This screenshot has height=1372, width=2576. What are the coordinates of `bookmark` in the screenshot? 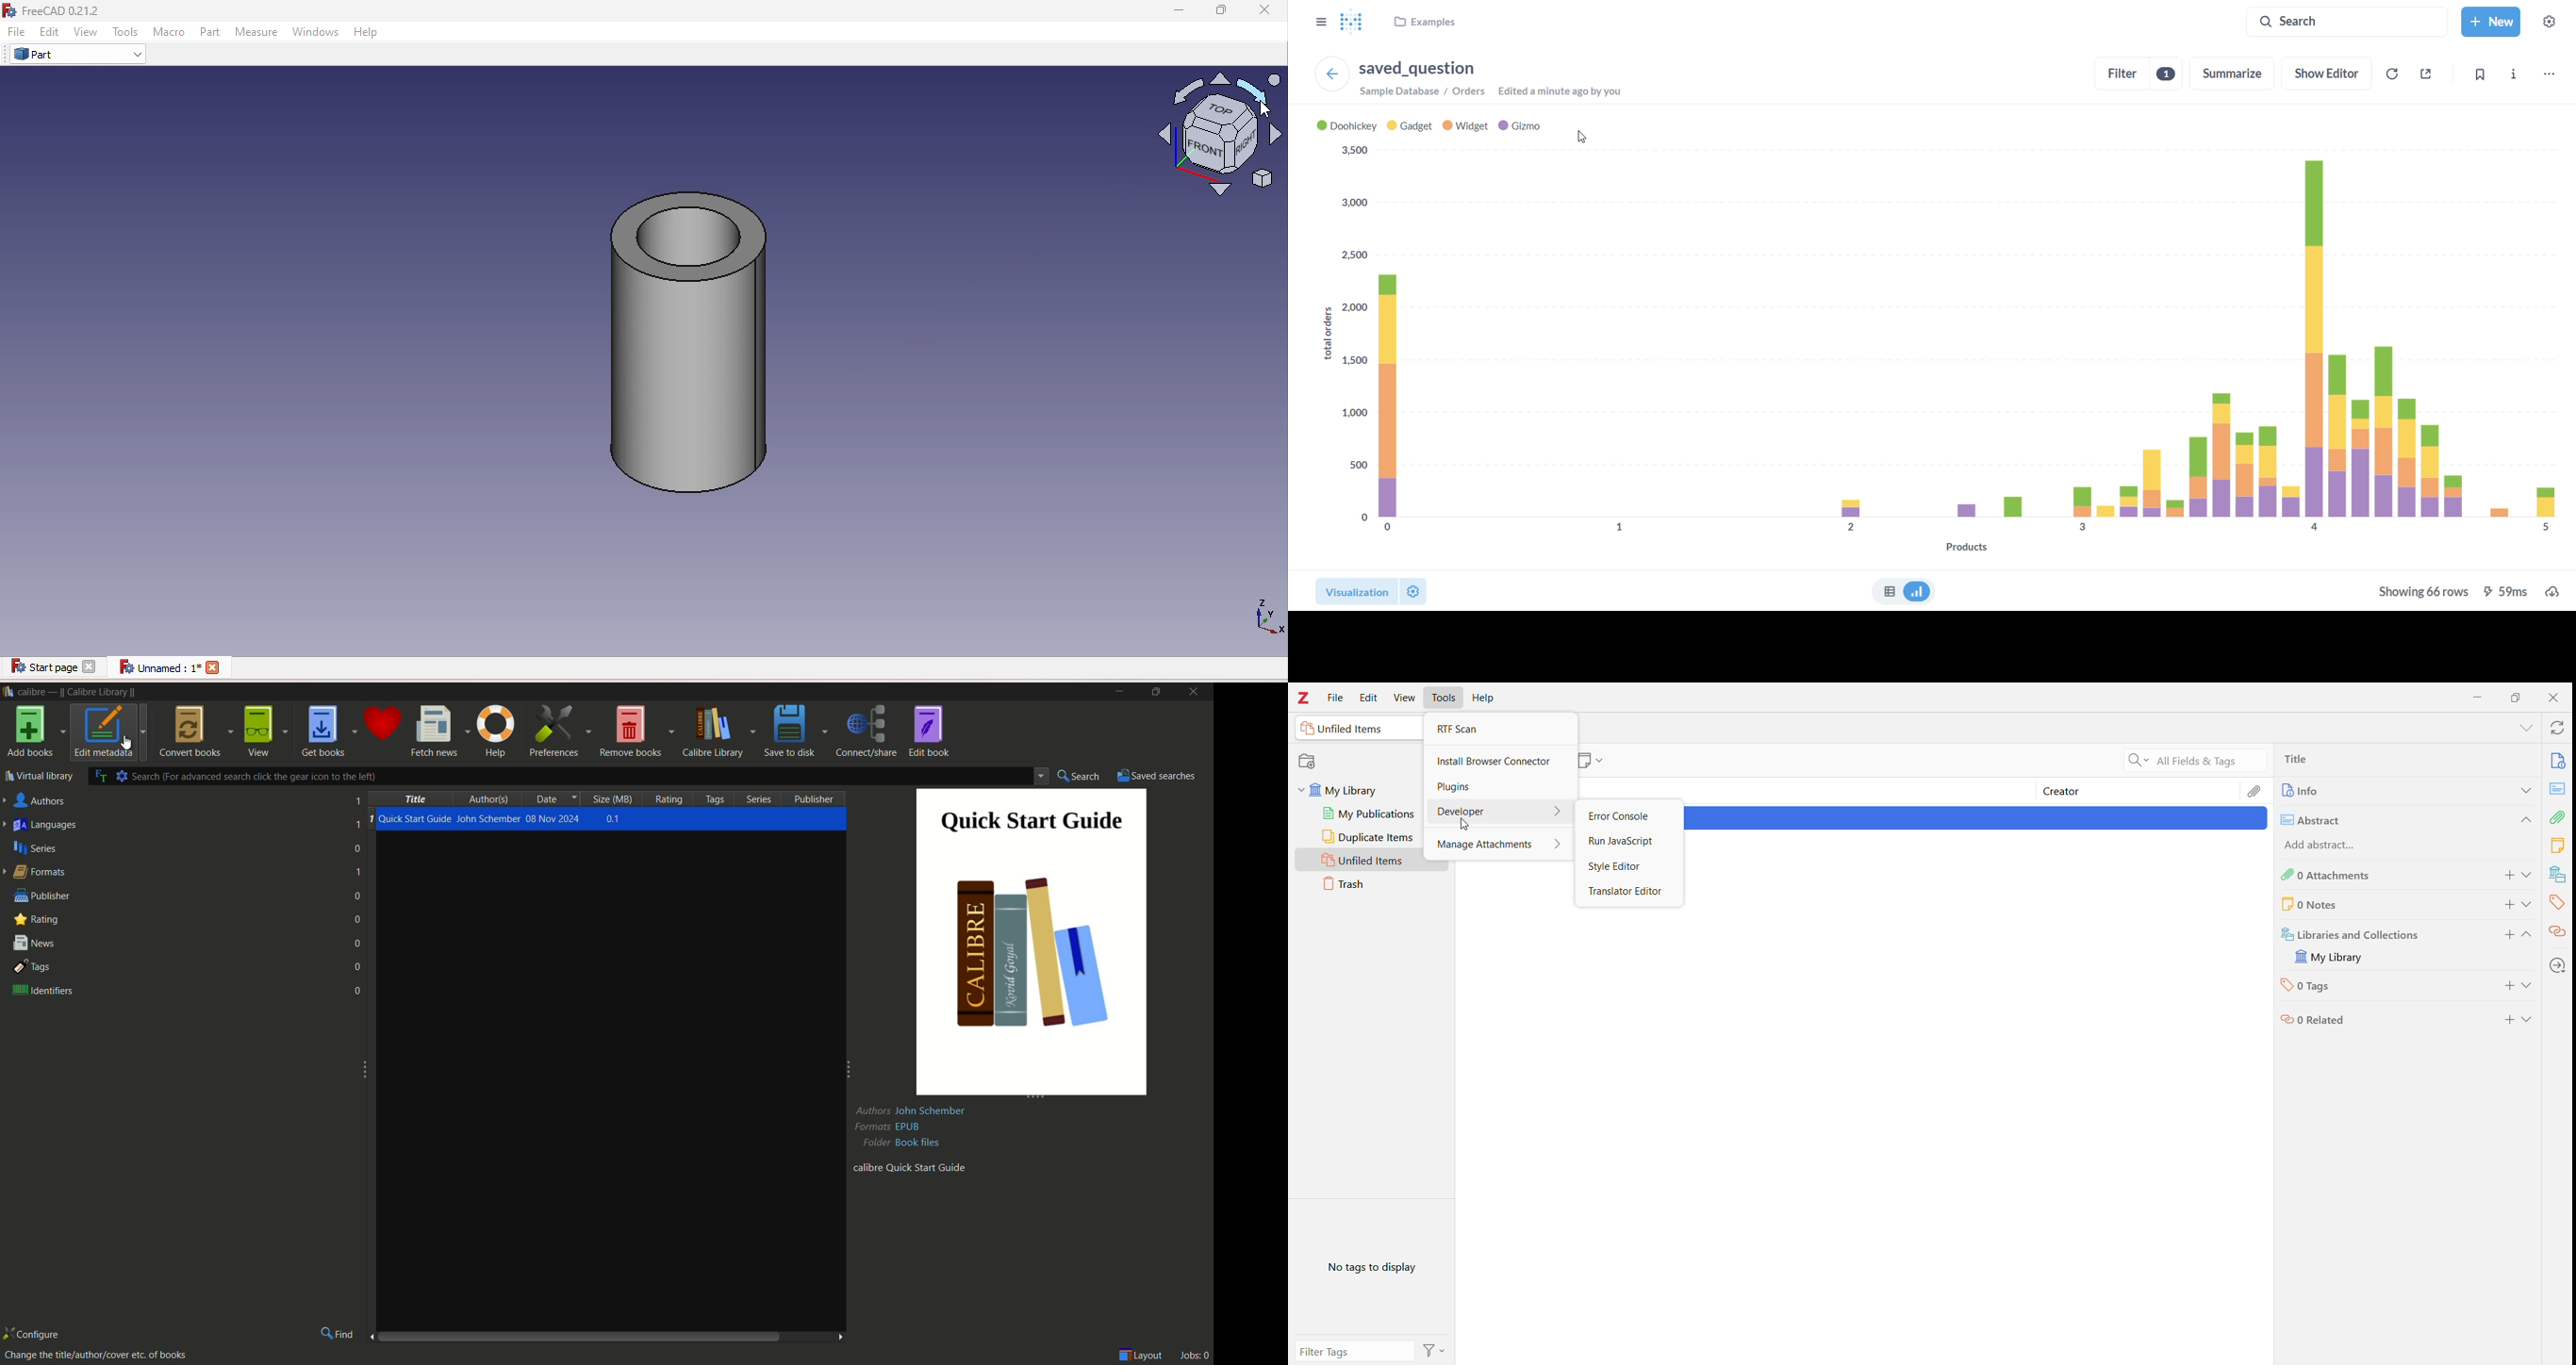 It's located at (2474, 76).